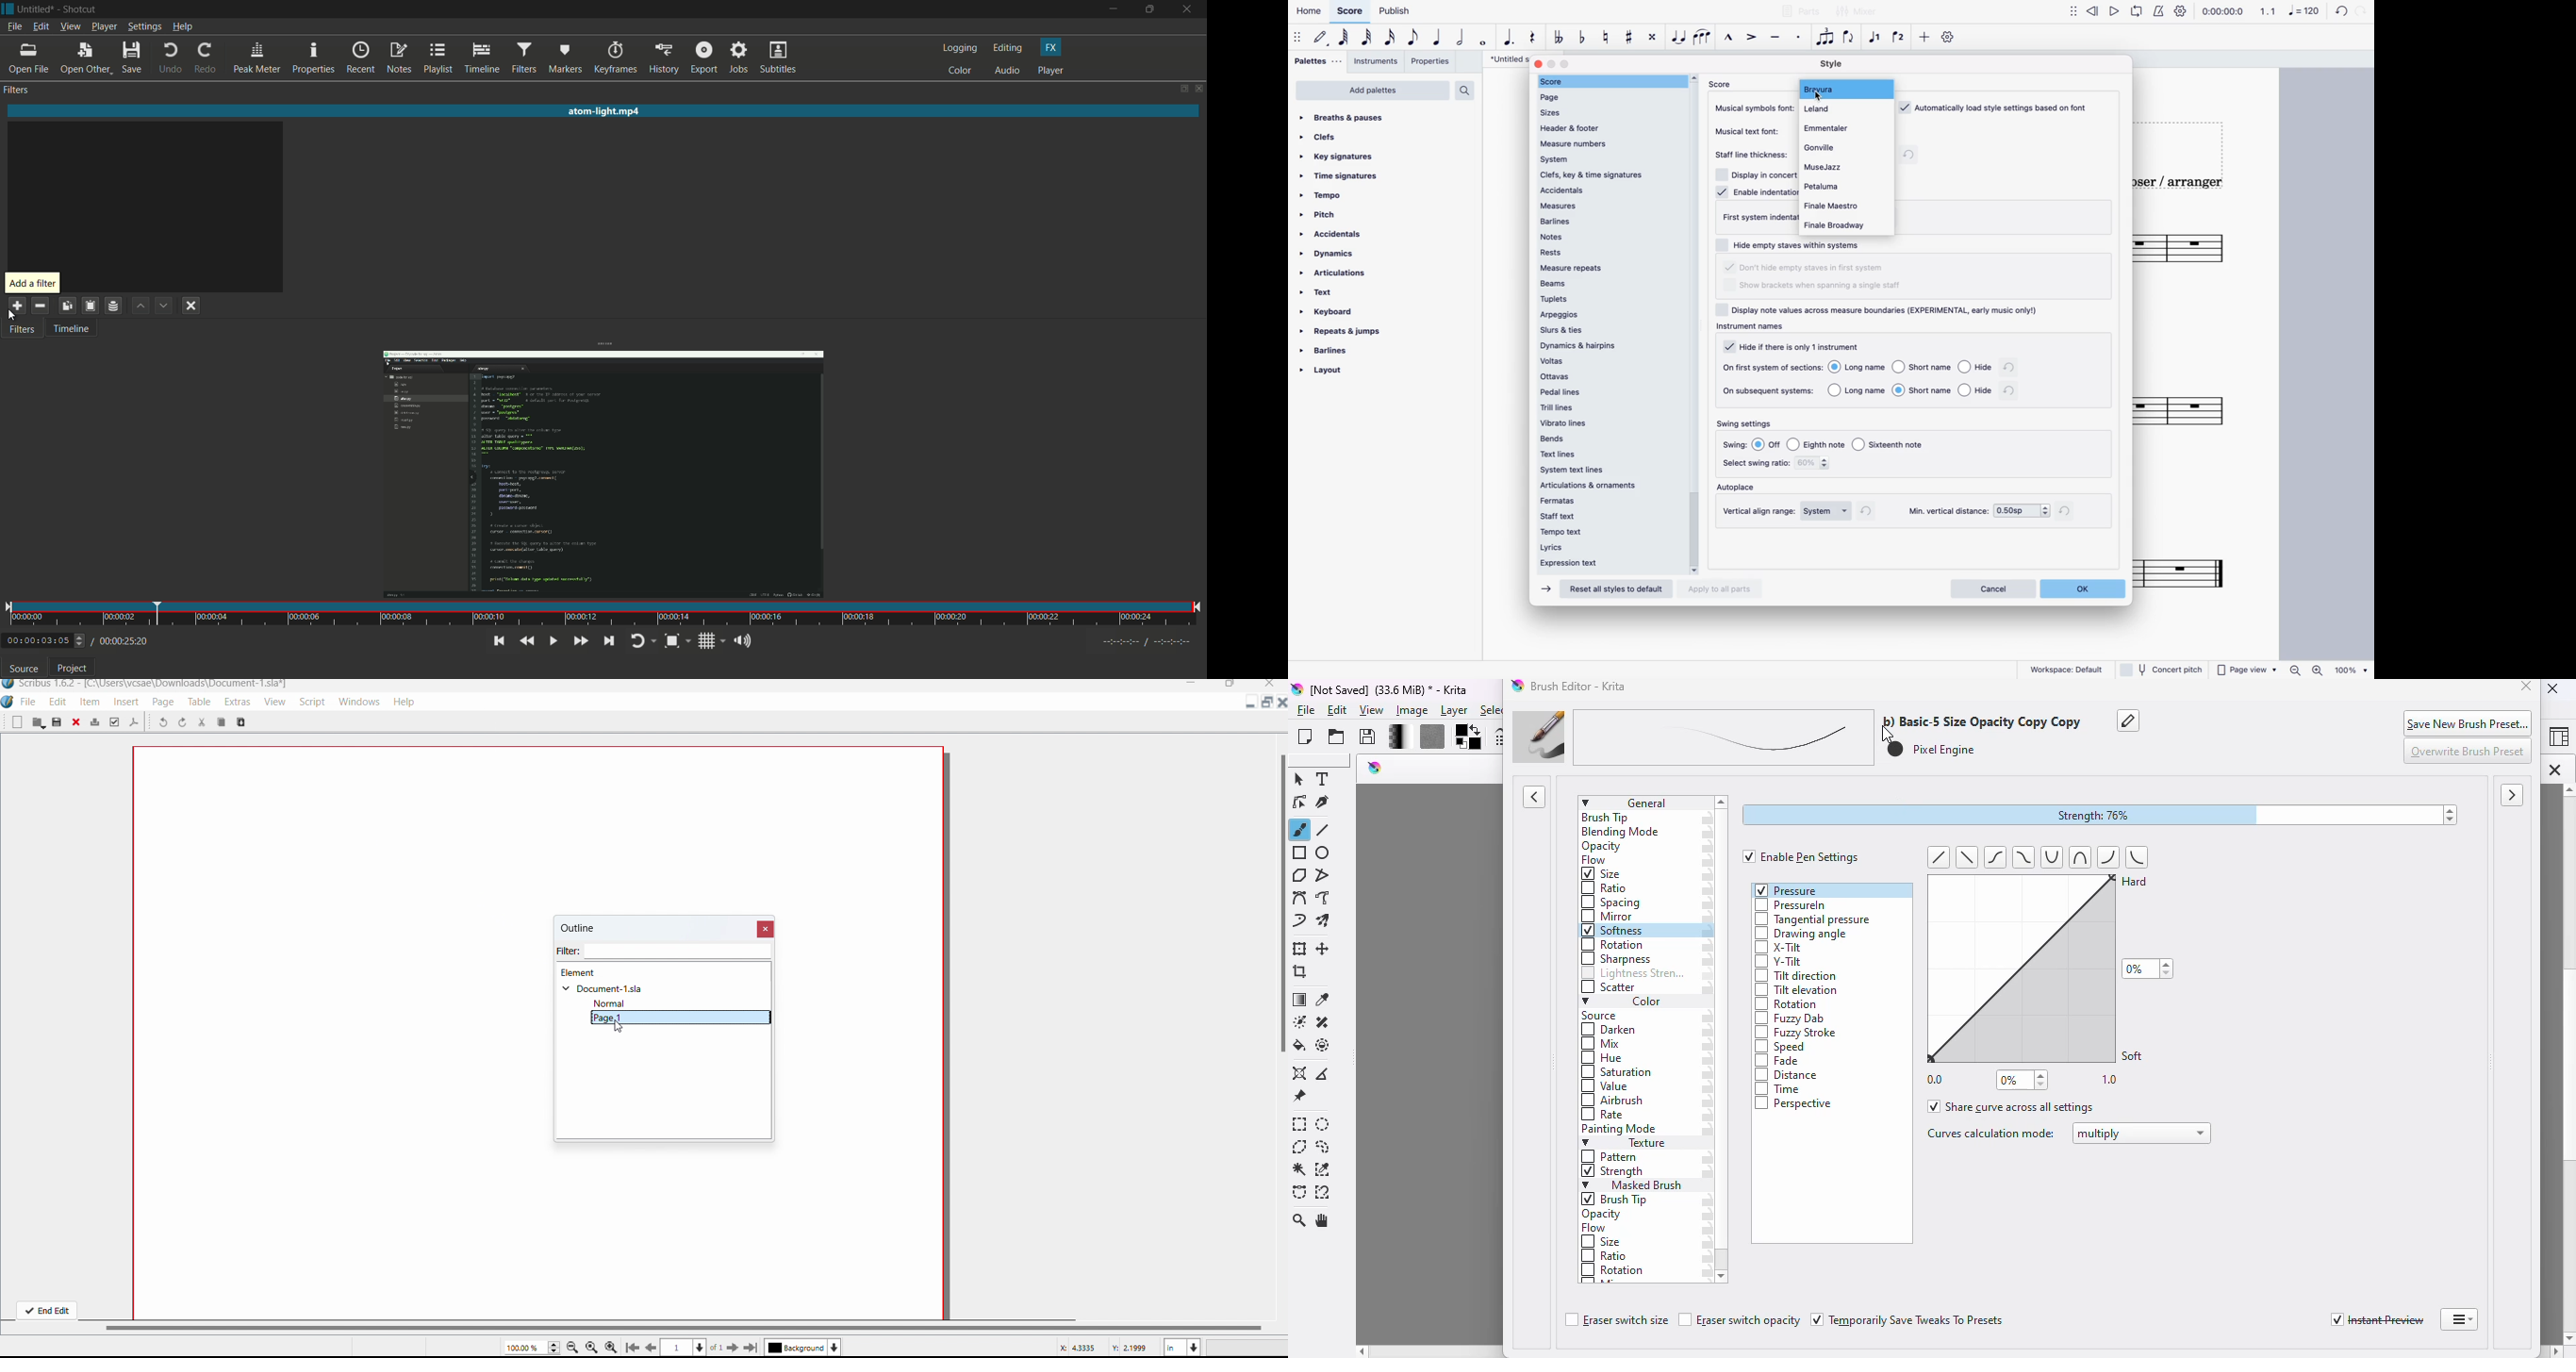  I want to click on , so click(38, 723).